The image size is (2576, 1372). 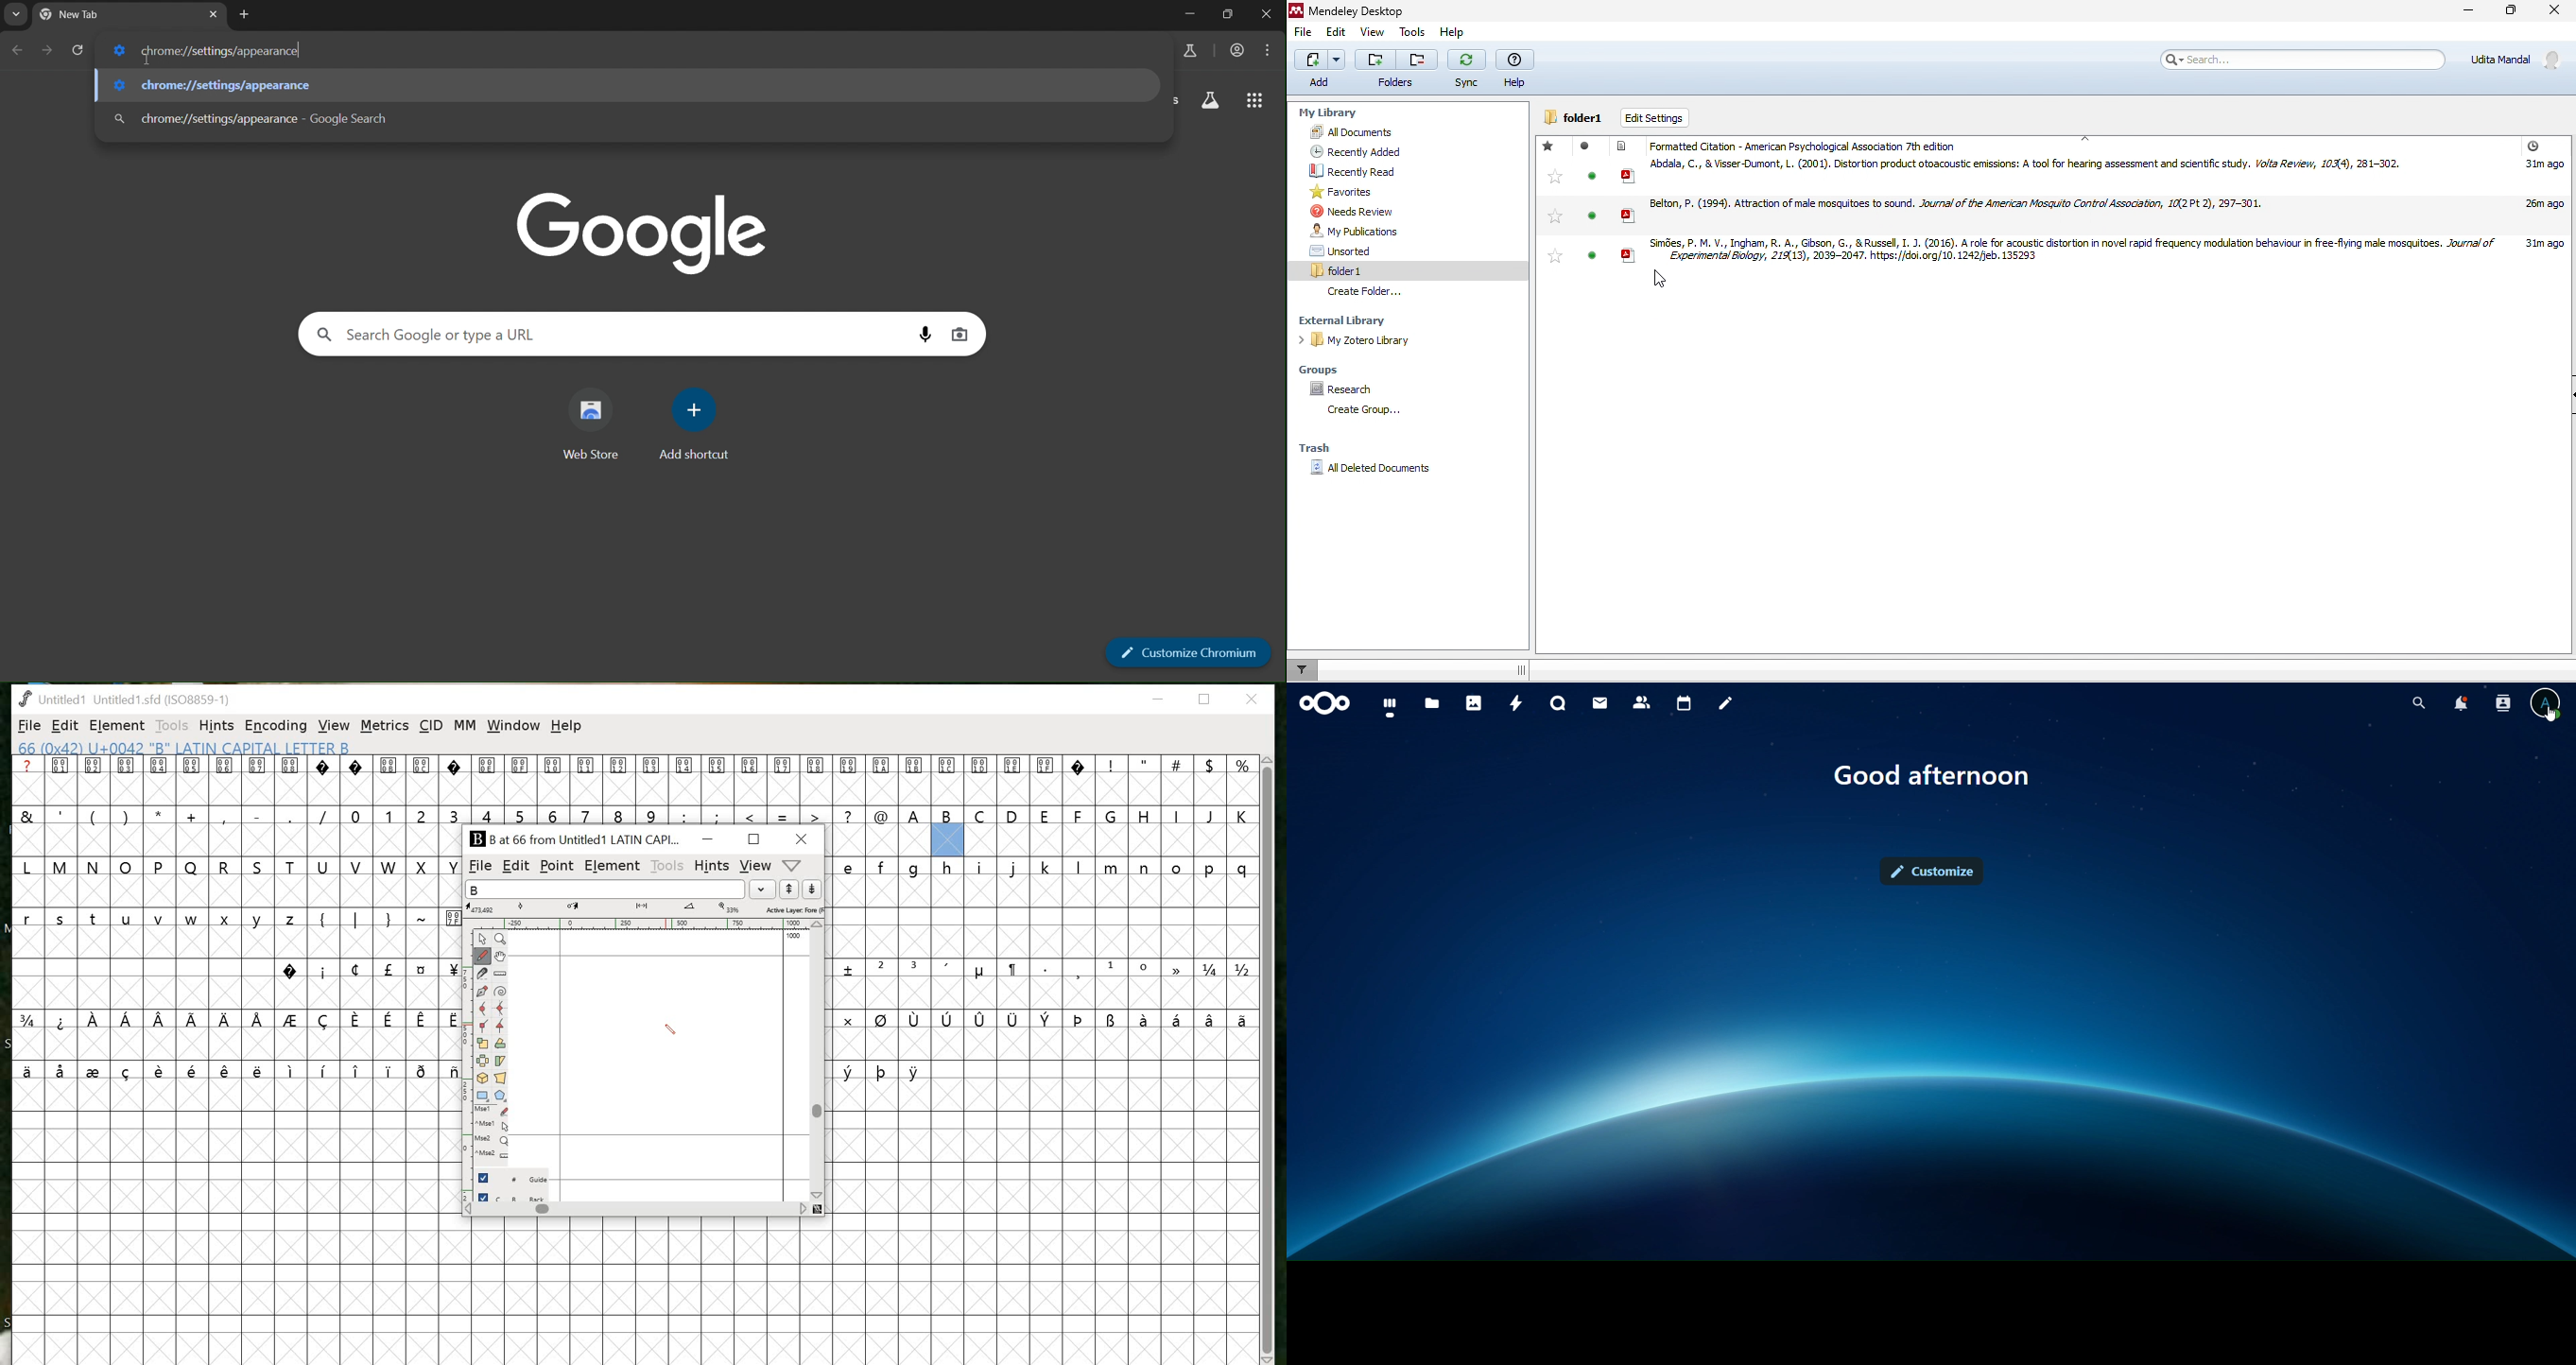 What do you see at coordinates (2416, 701) in the screenshot?
I see `search` at bounding box center [2416, 701].